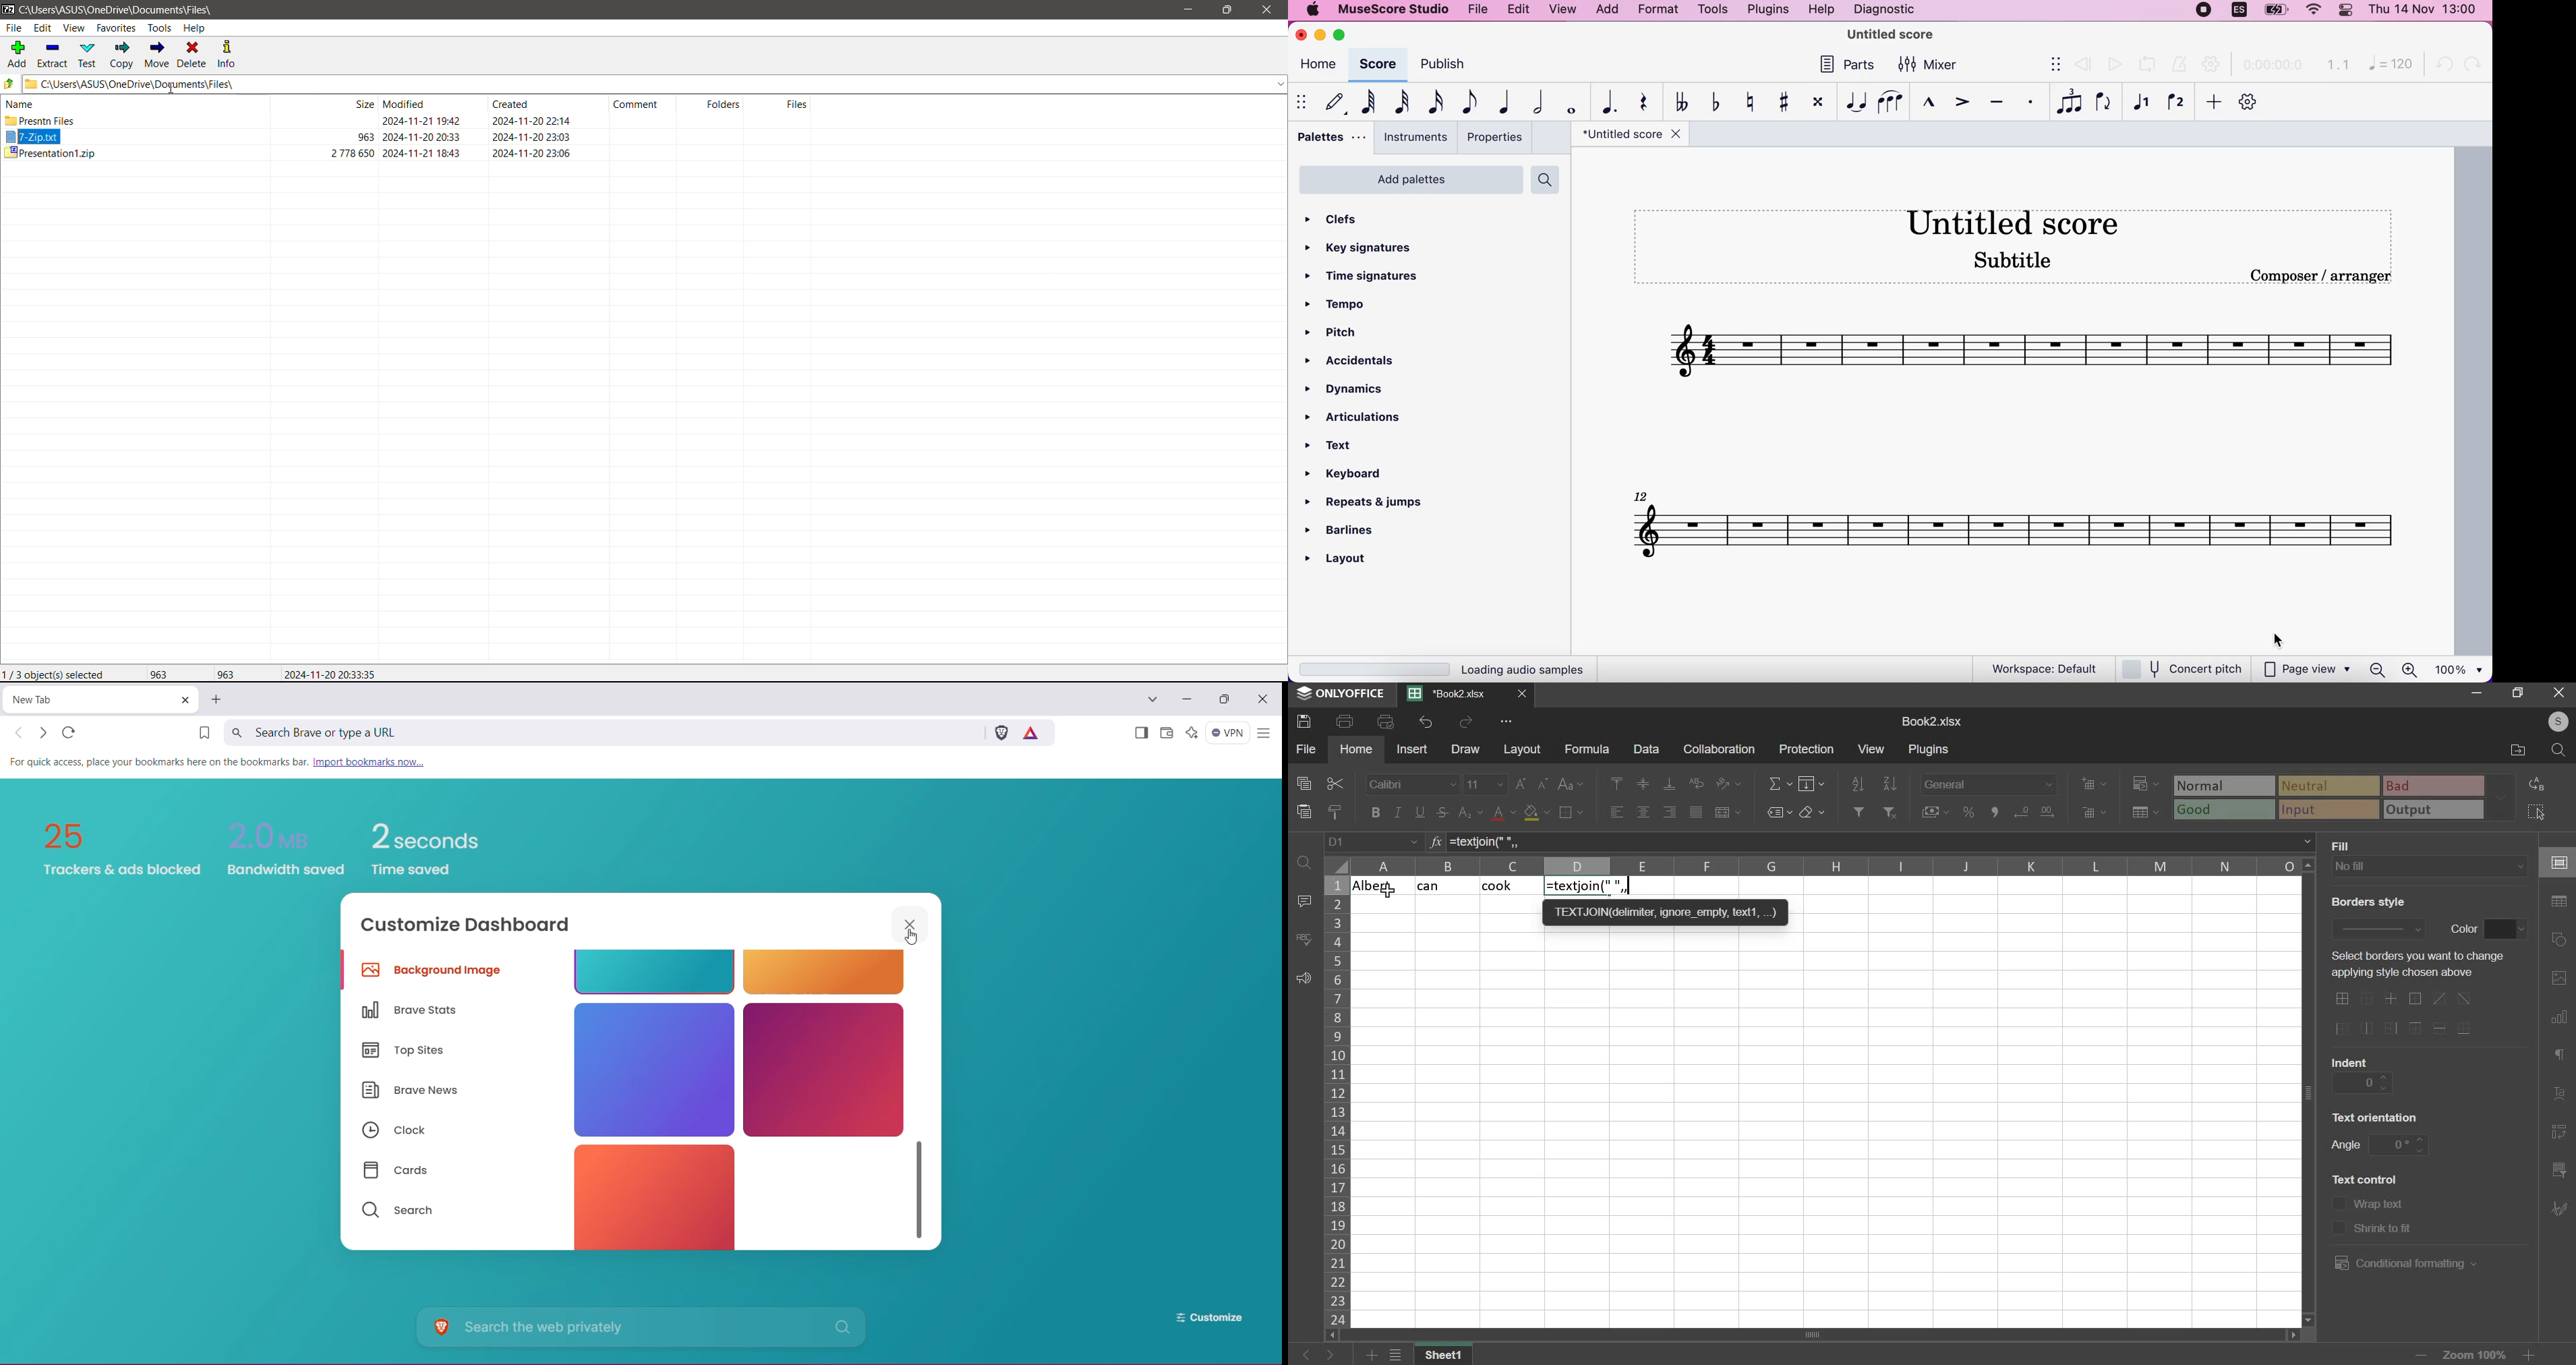 Image resolution: width=2576 pixels, height=1372 pixels. What do you see at coordinates (1303, 861) in the screenshot?
I see `find` at bounding box center [1303, 861].